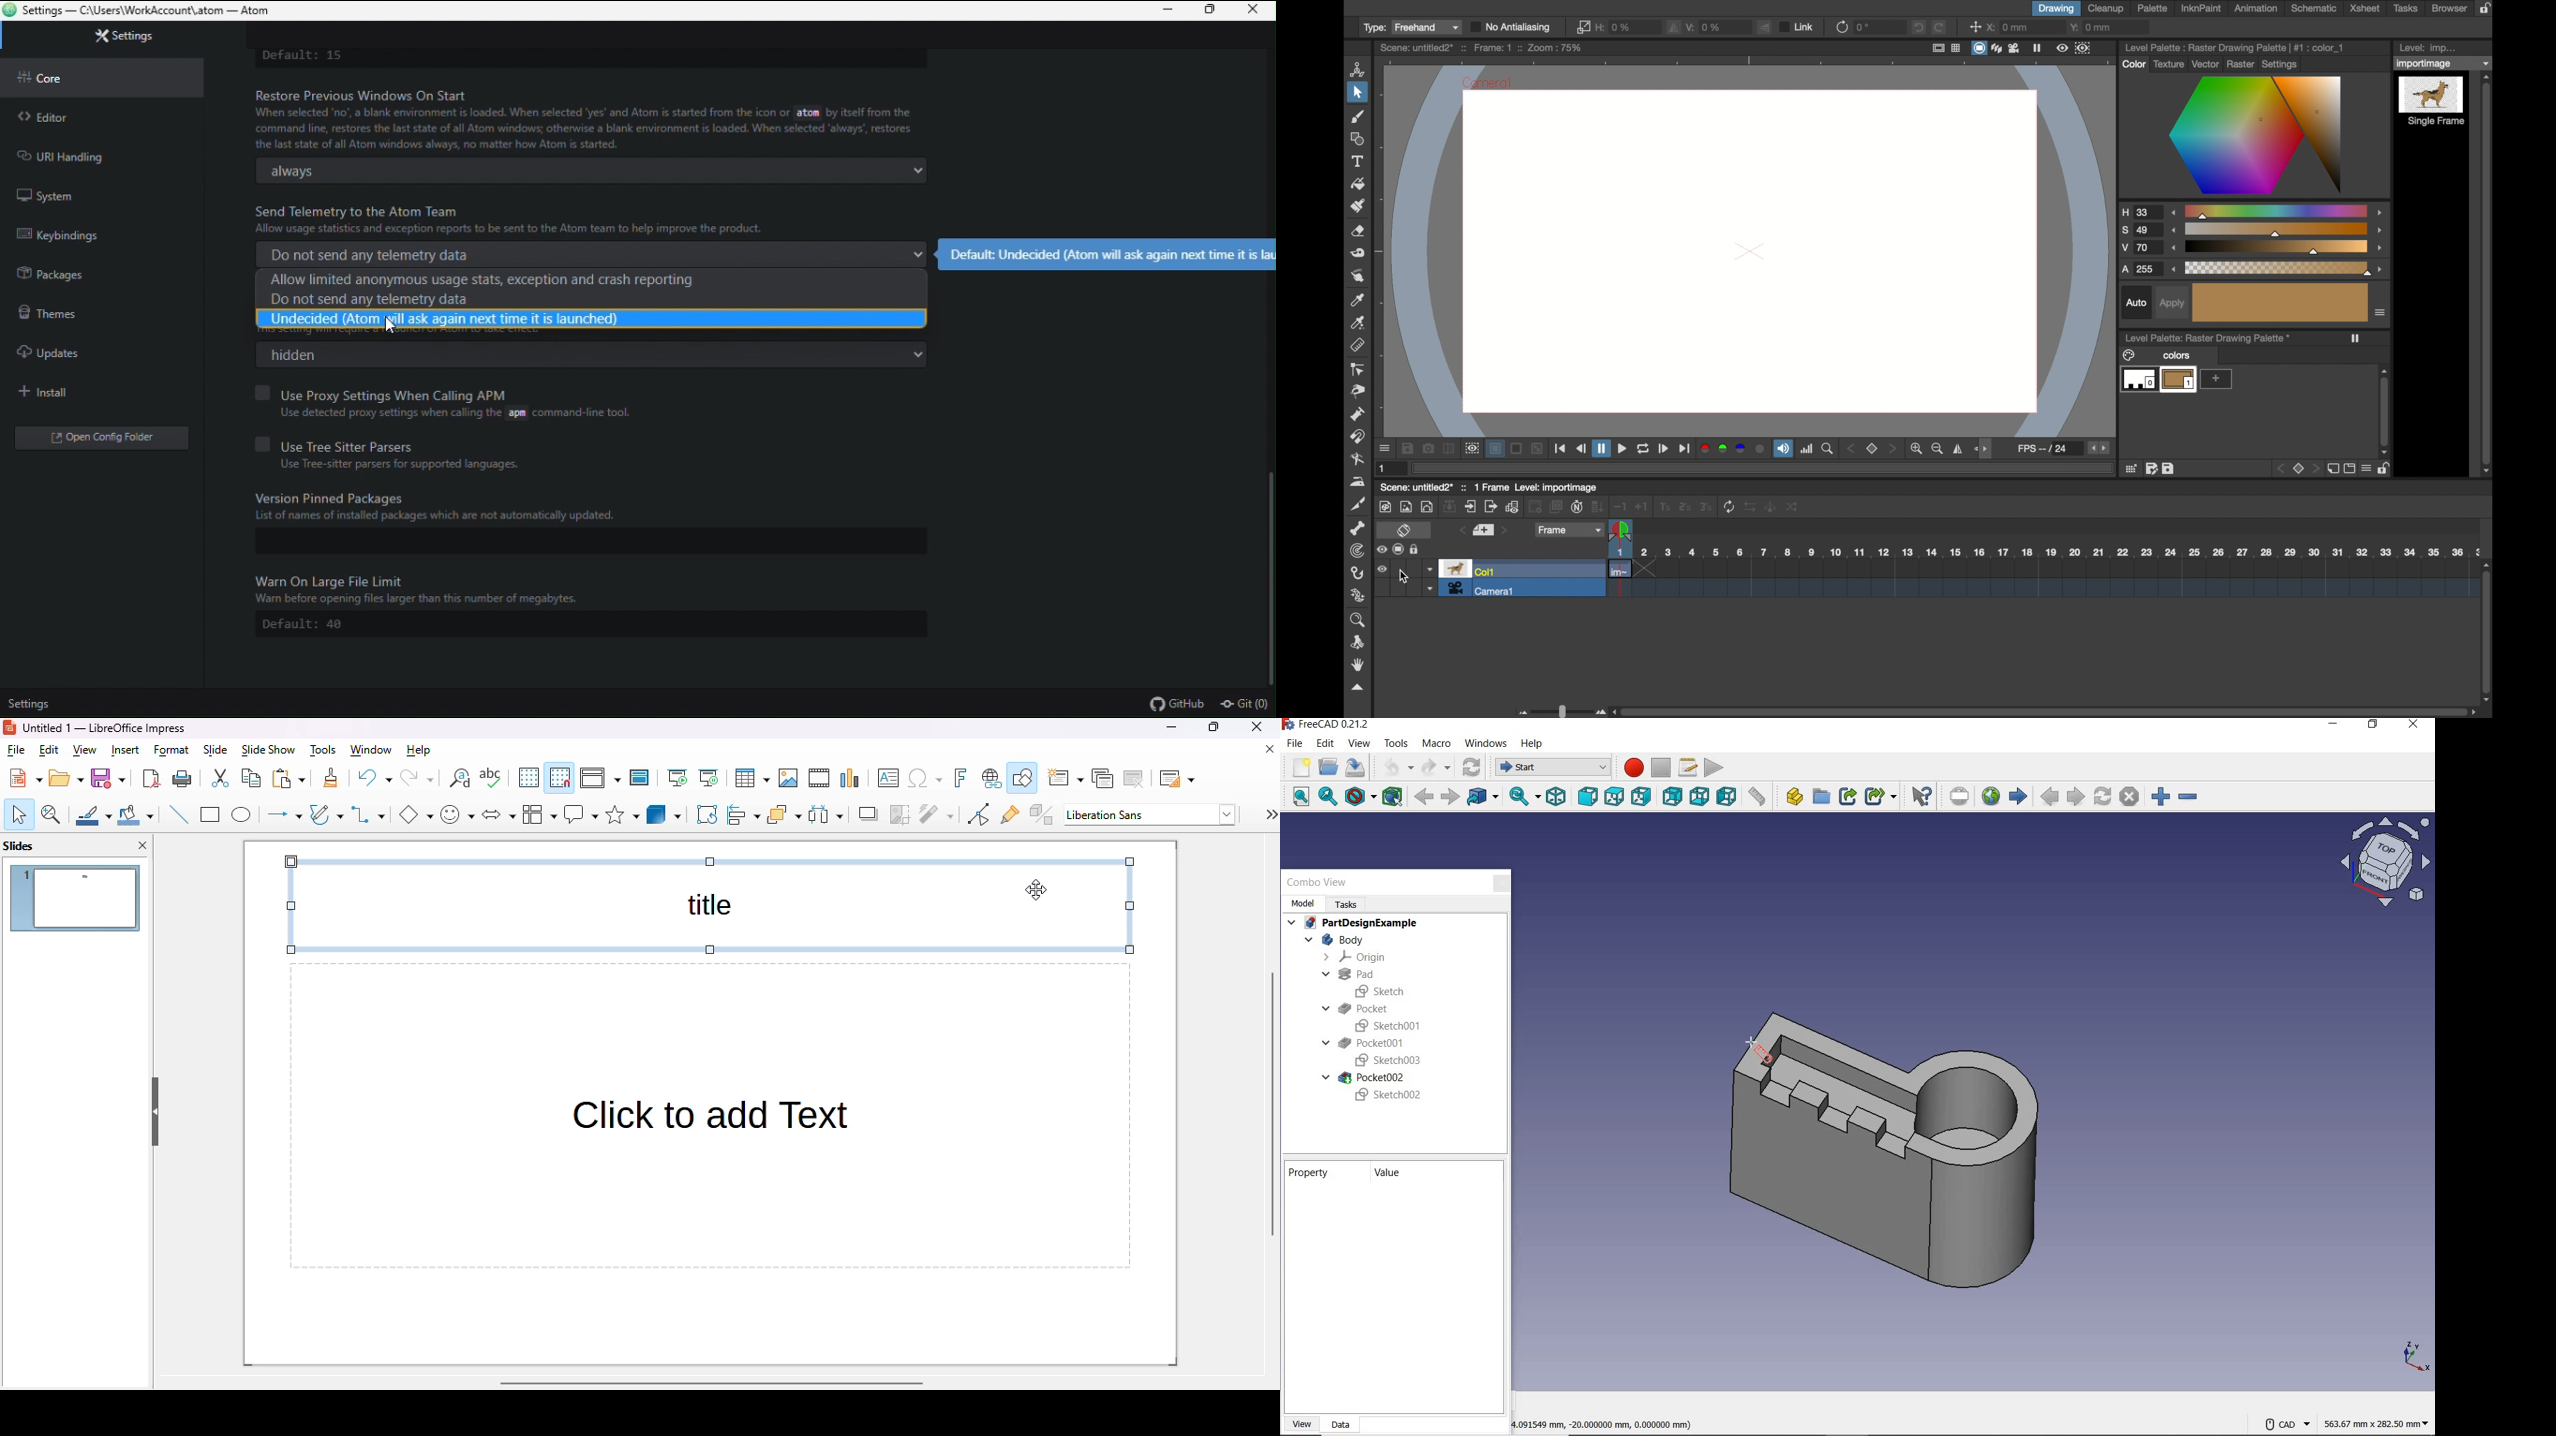  I want to click on maximize, so click(1213, 727).